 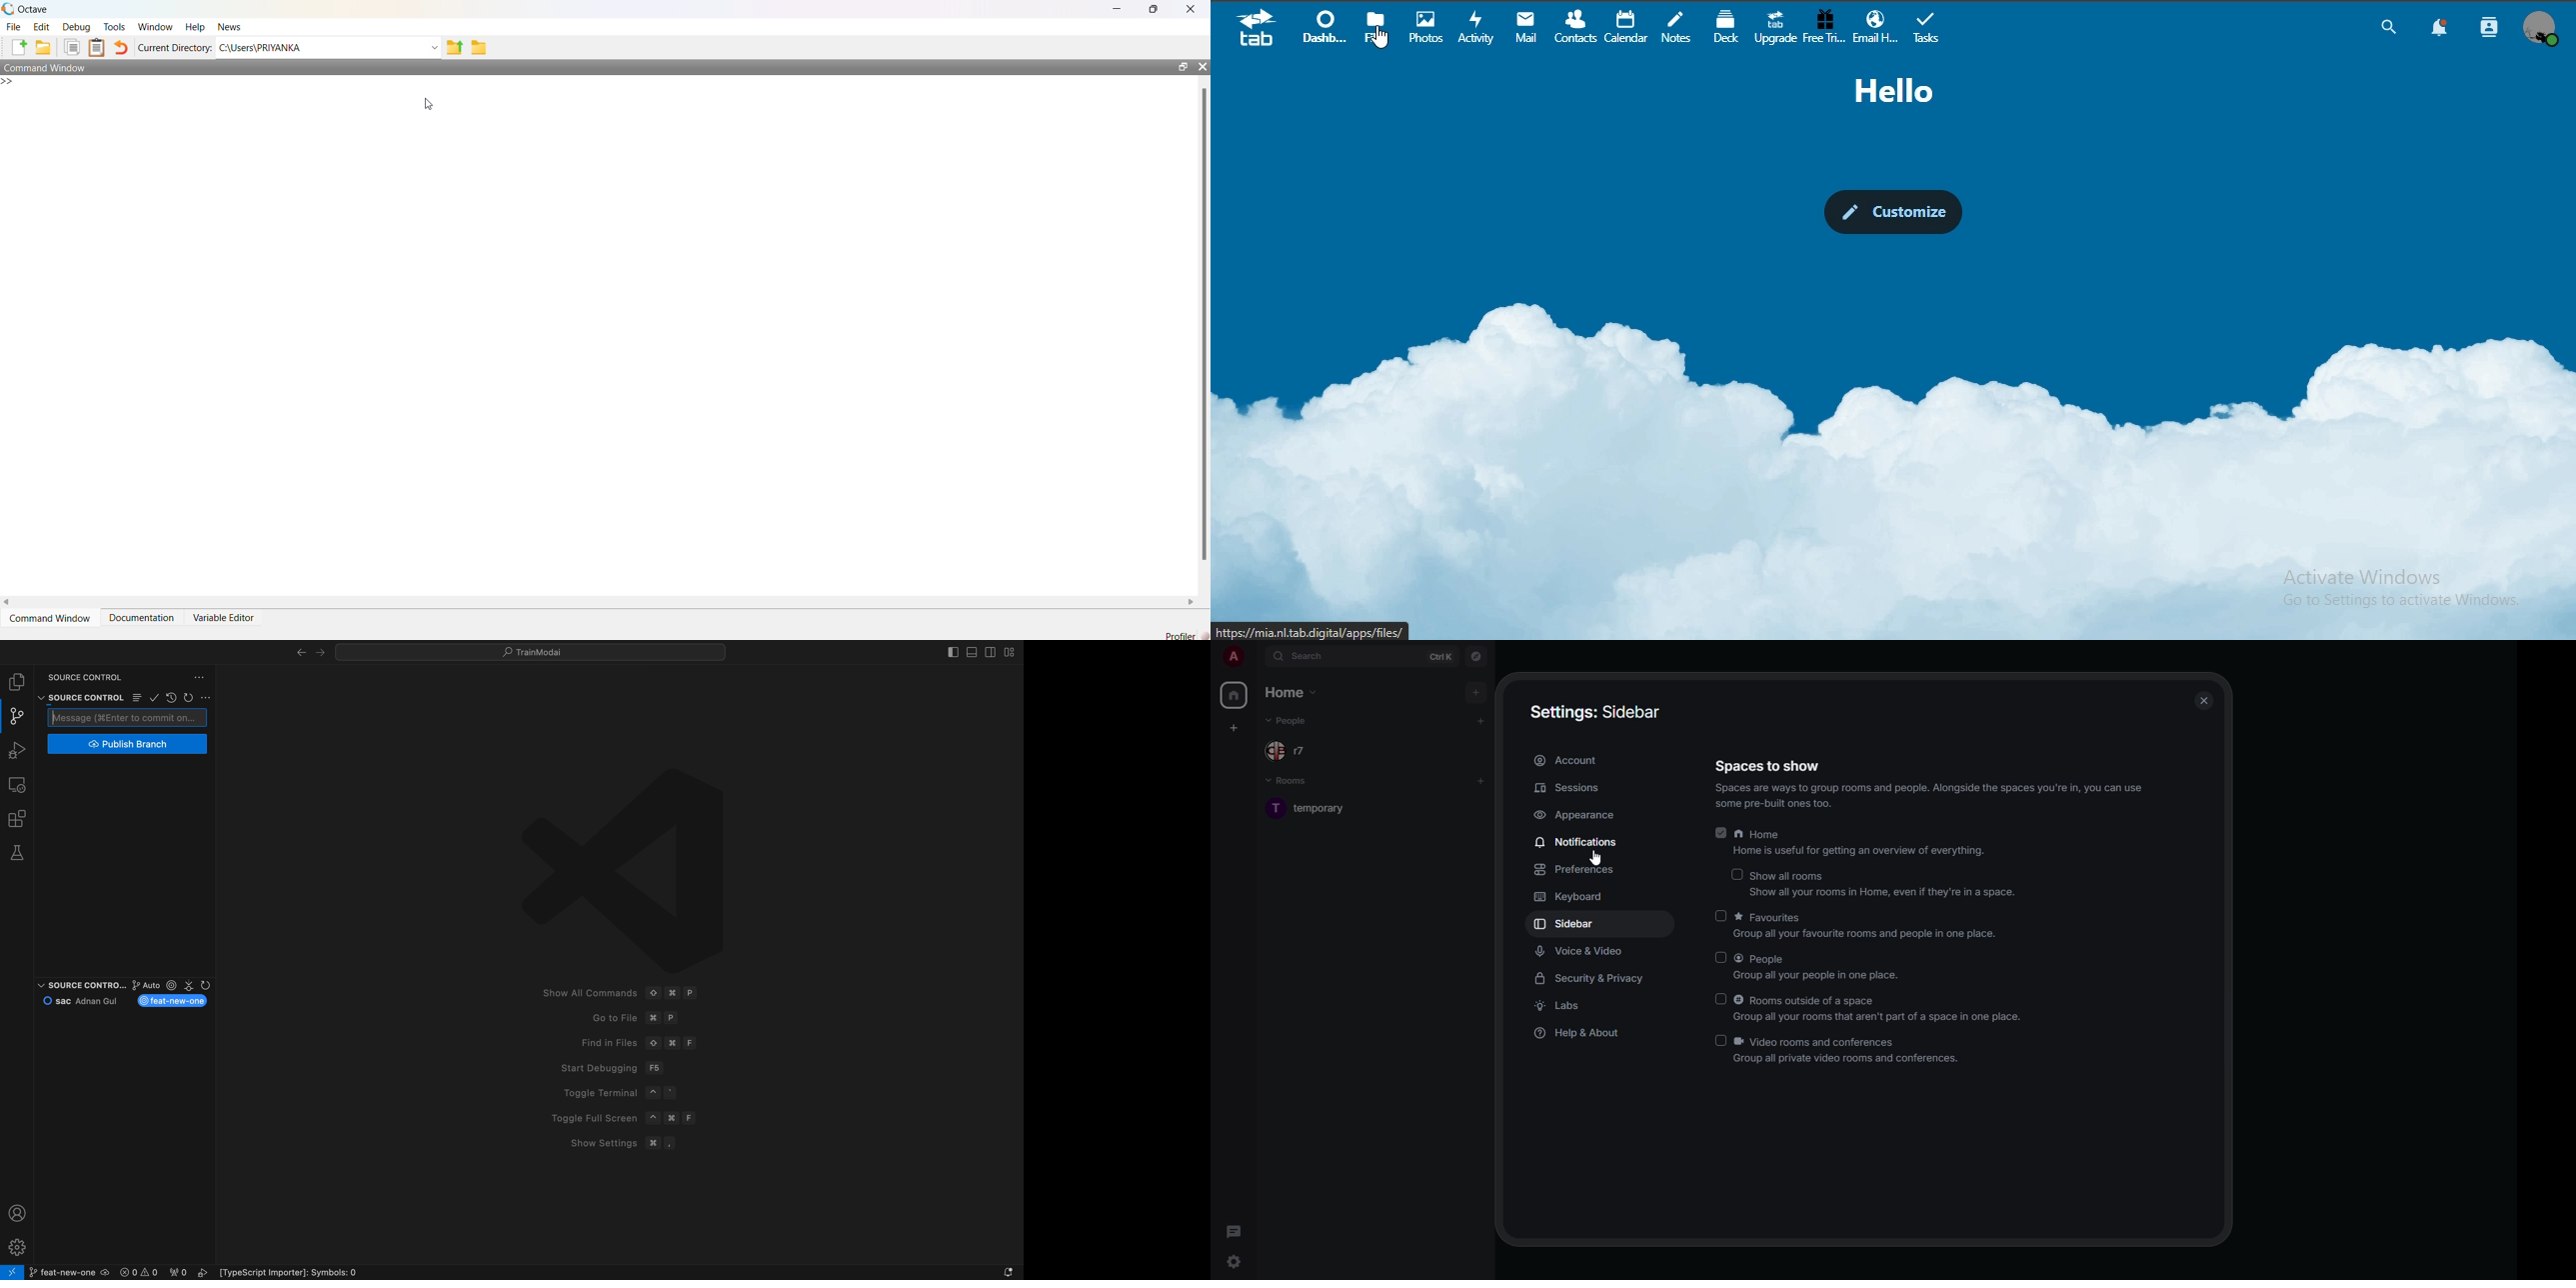 I want to click on sessions, so click(x=1569, y=788).